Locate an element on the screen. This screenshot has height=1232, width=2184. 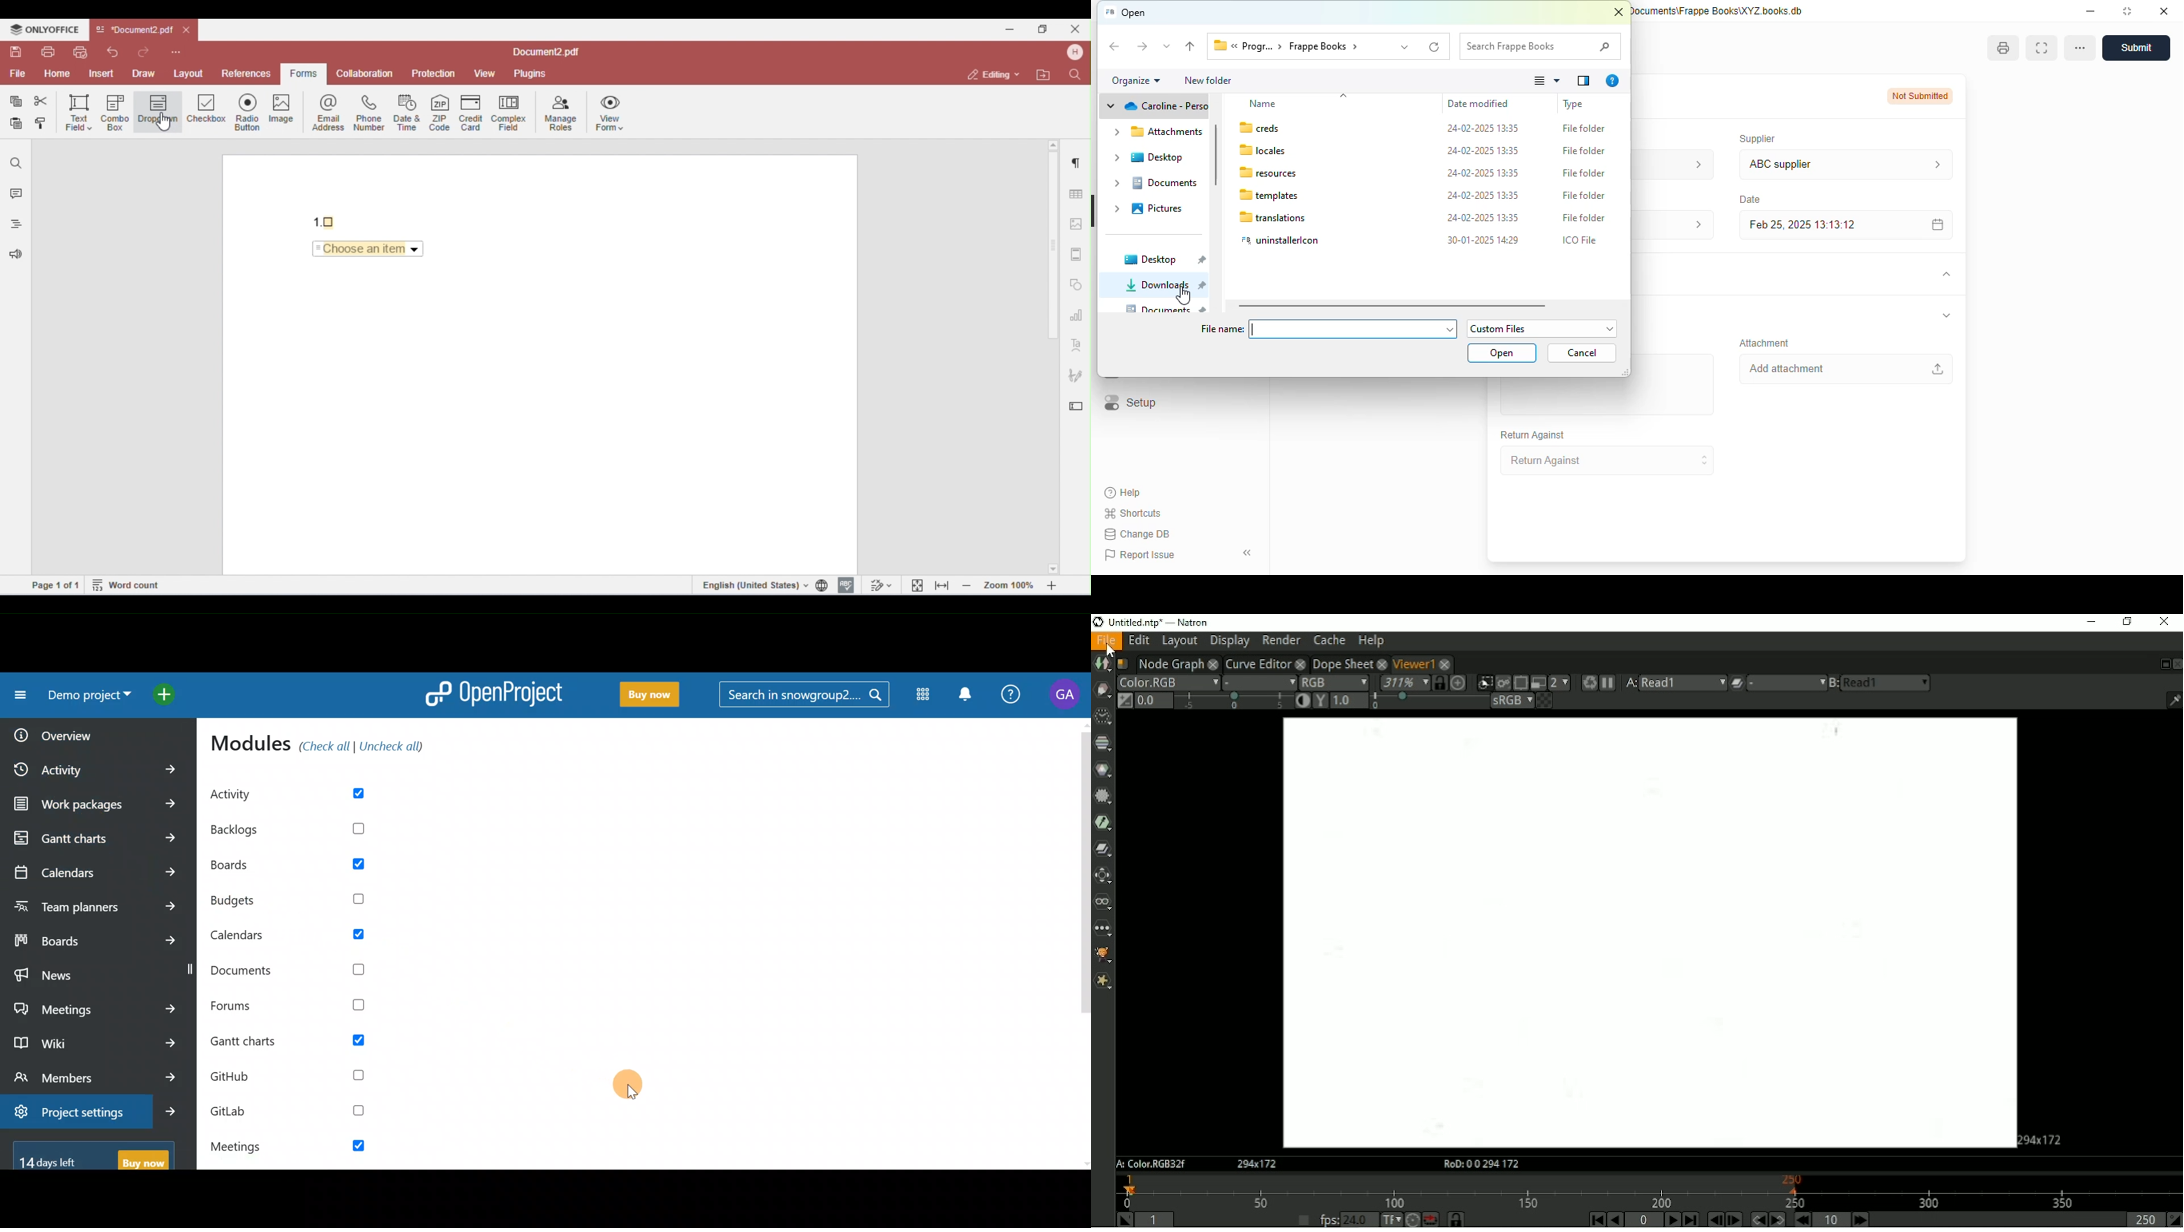
Open quick add menu is located at coordinates (167, 694).